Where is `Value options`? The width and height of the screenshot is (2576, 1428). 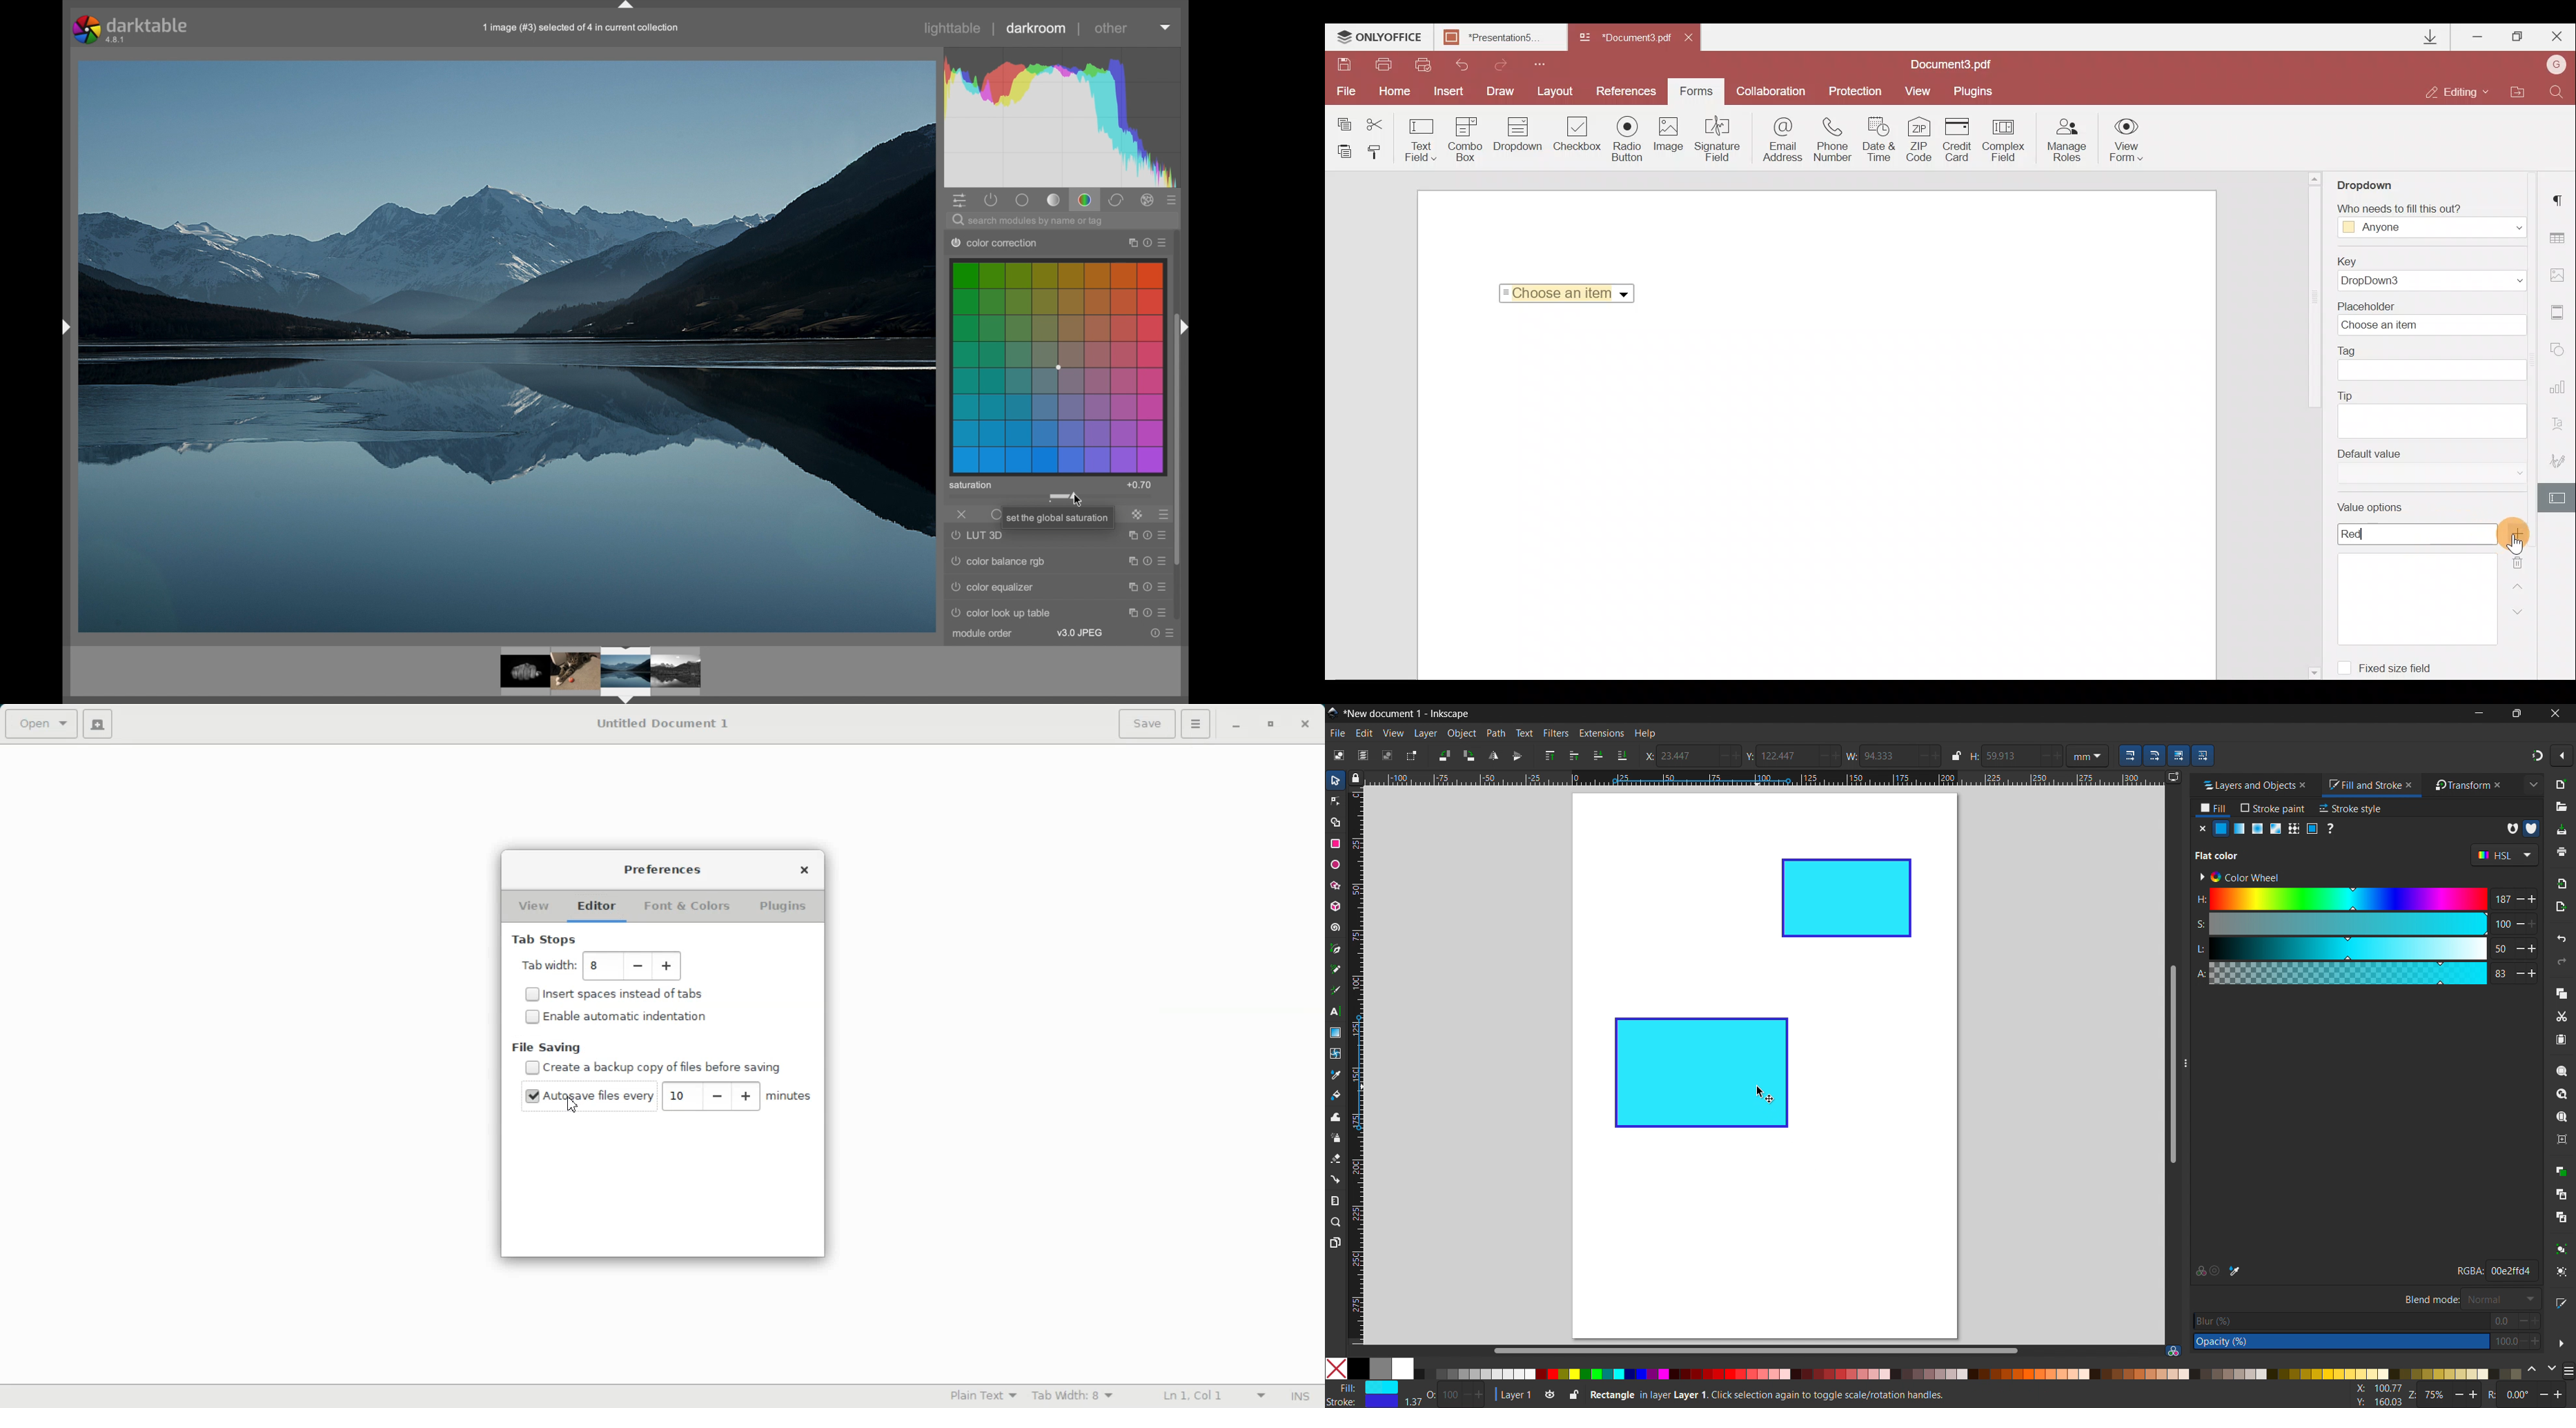
Value options is located at coordinates (2413, 574).